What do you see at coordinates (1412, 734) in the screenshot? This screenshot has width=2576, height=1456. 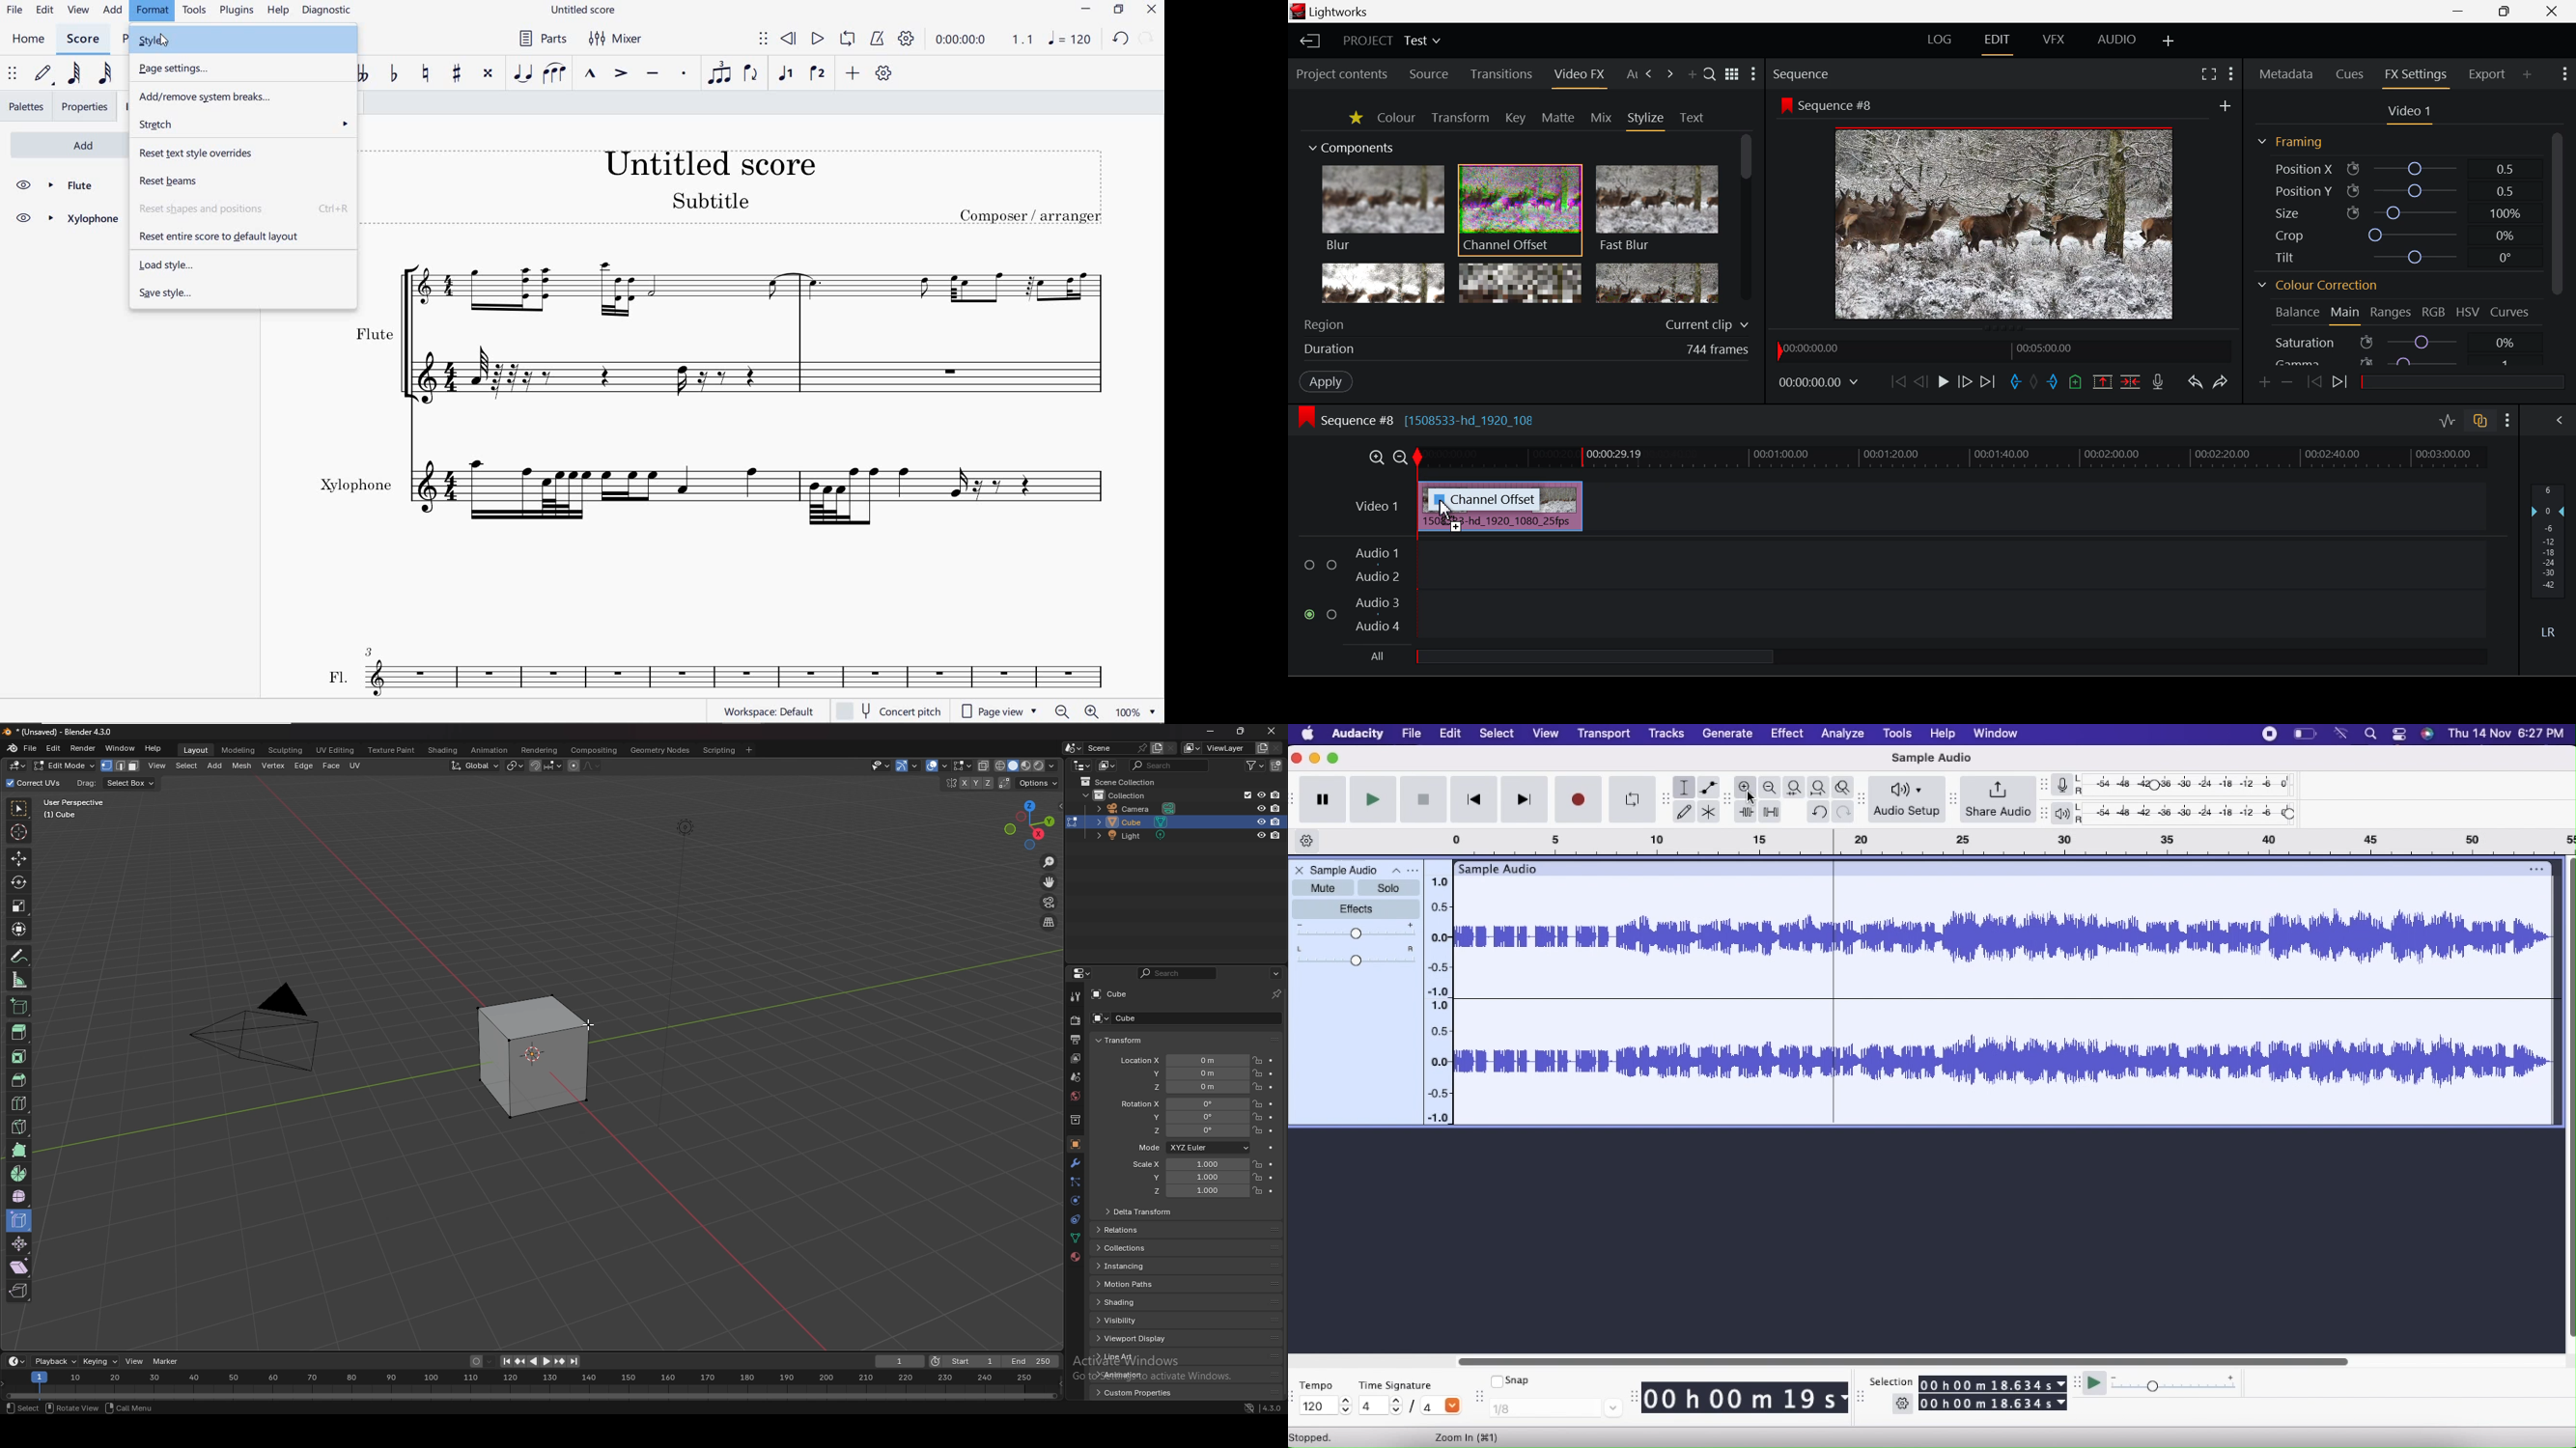 I see `File` at bounding box center [1412, 734].